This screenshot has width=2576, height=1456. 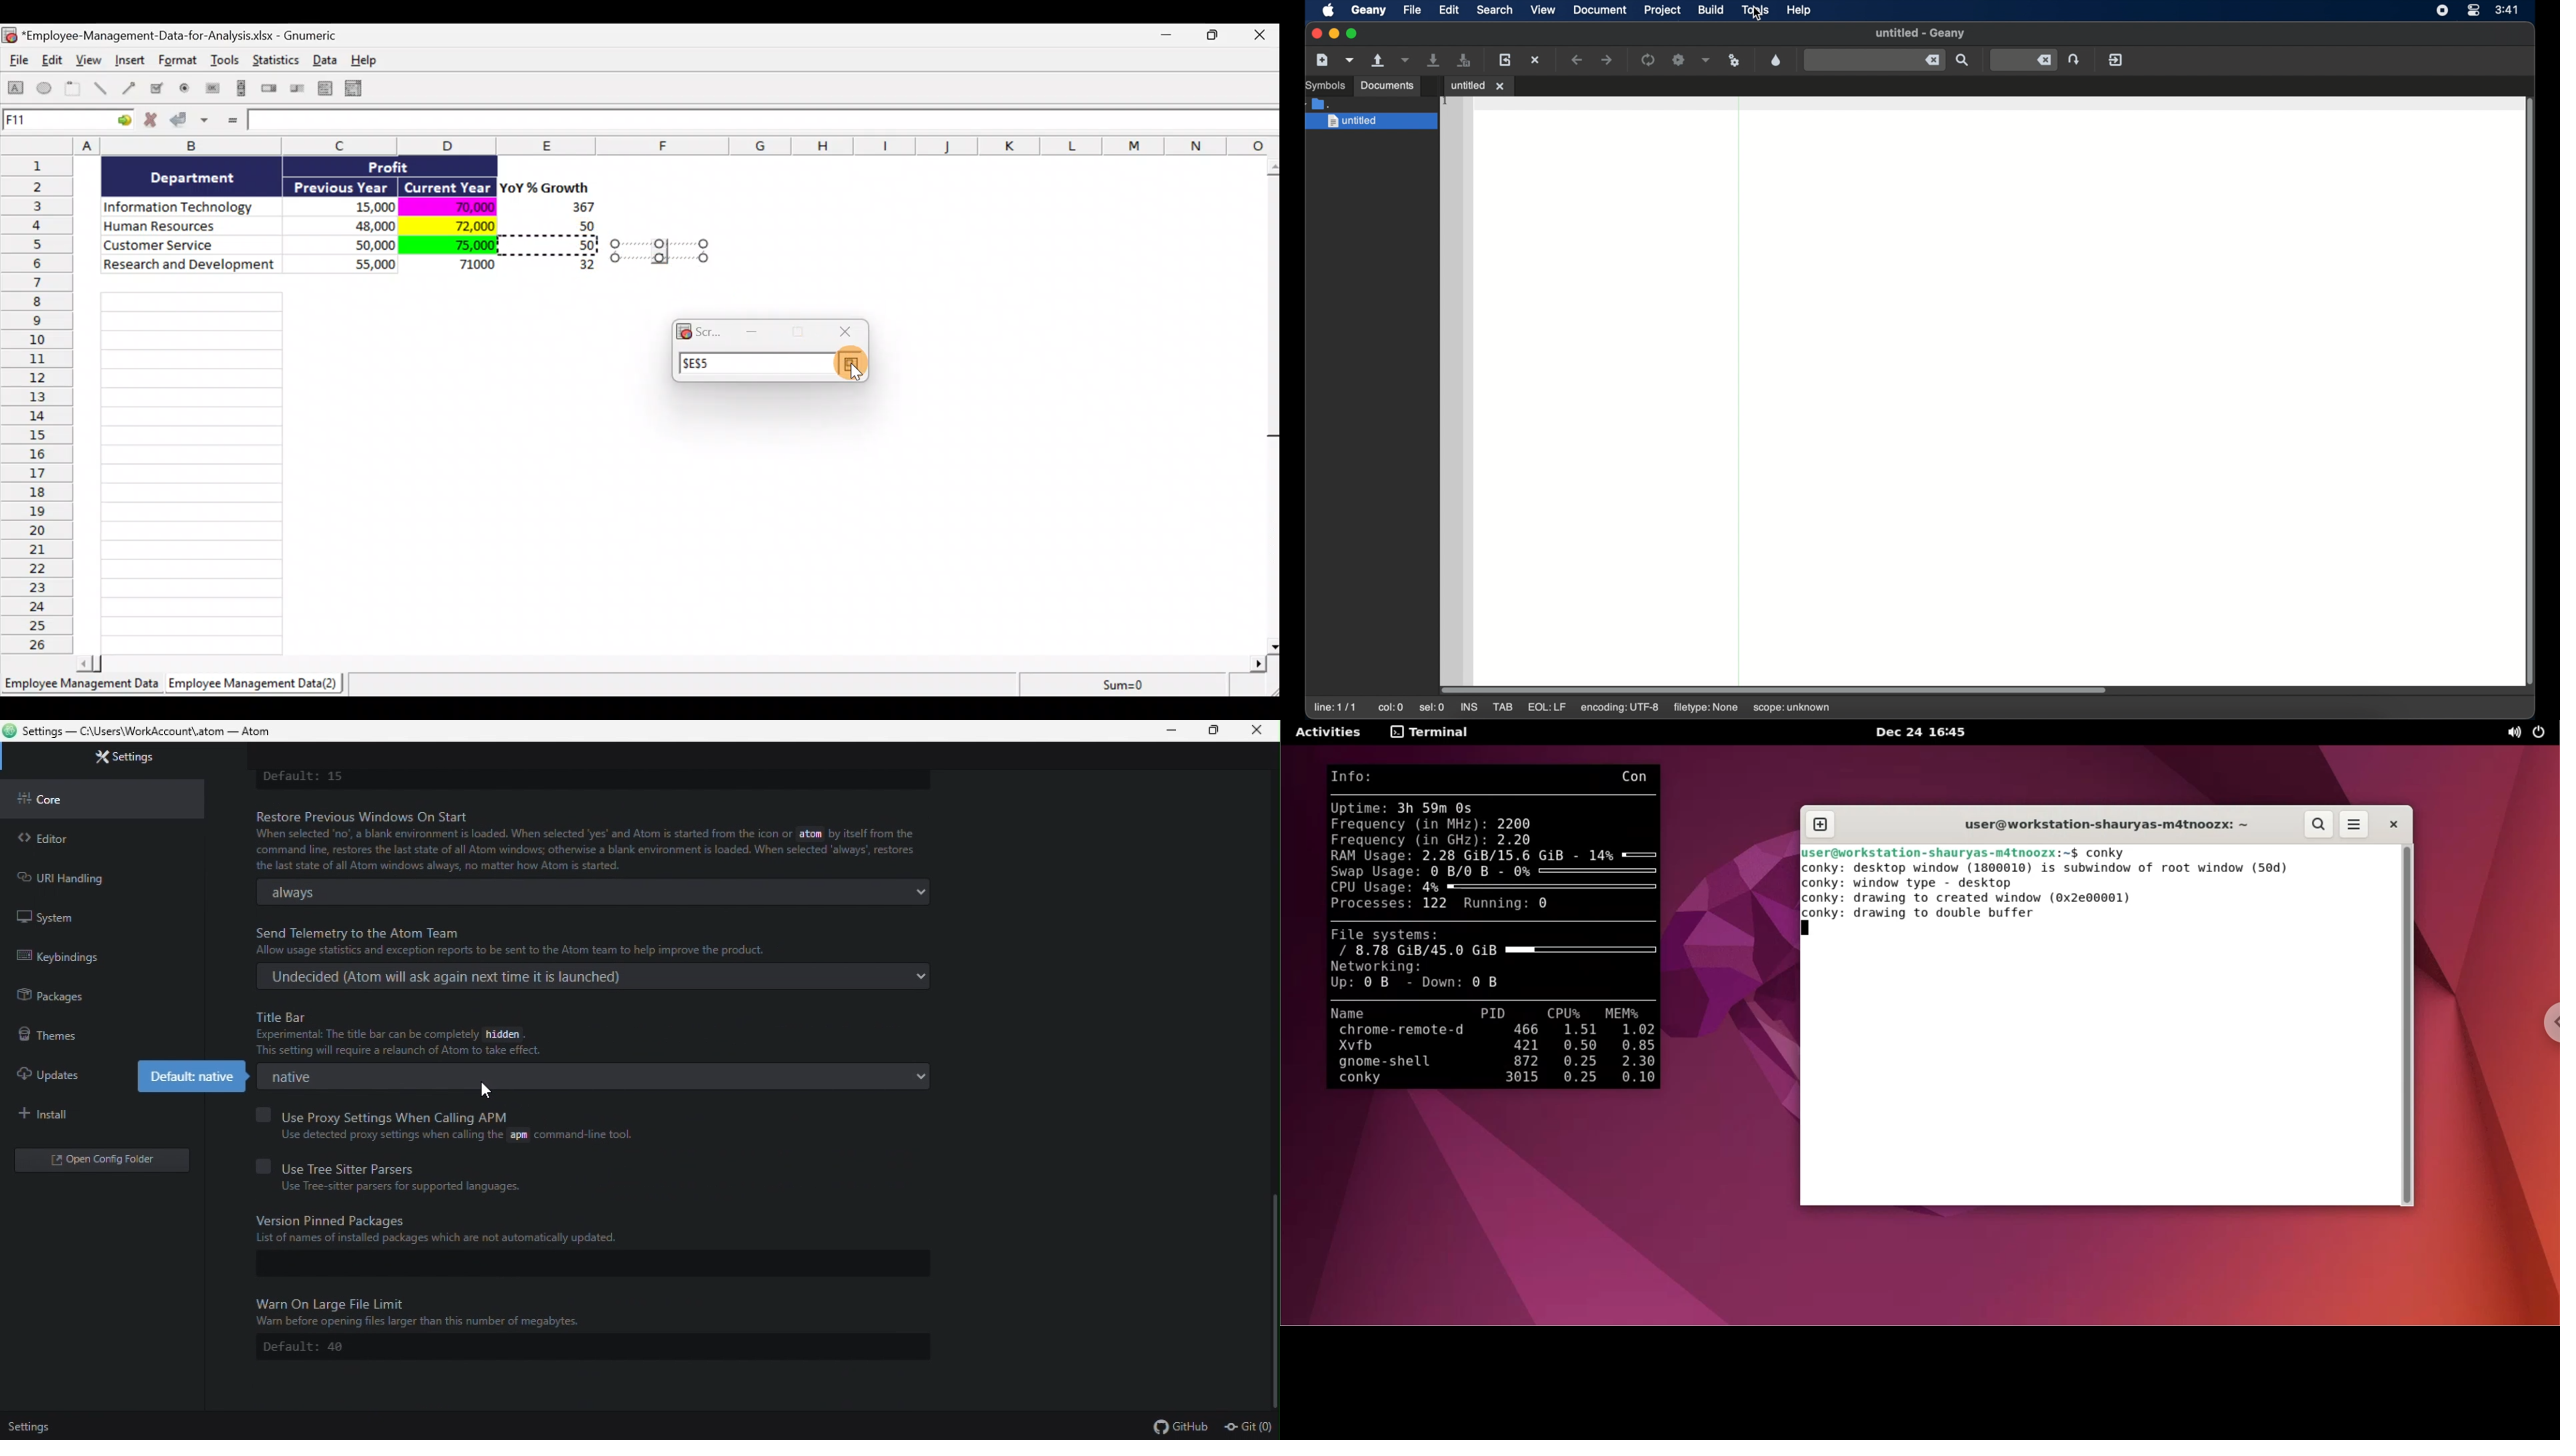 What do you see at coordinates (1258, 731) in the screenshot?
I see `close` at bounding box center [1258, 731].